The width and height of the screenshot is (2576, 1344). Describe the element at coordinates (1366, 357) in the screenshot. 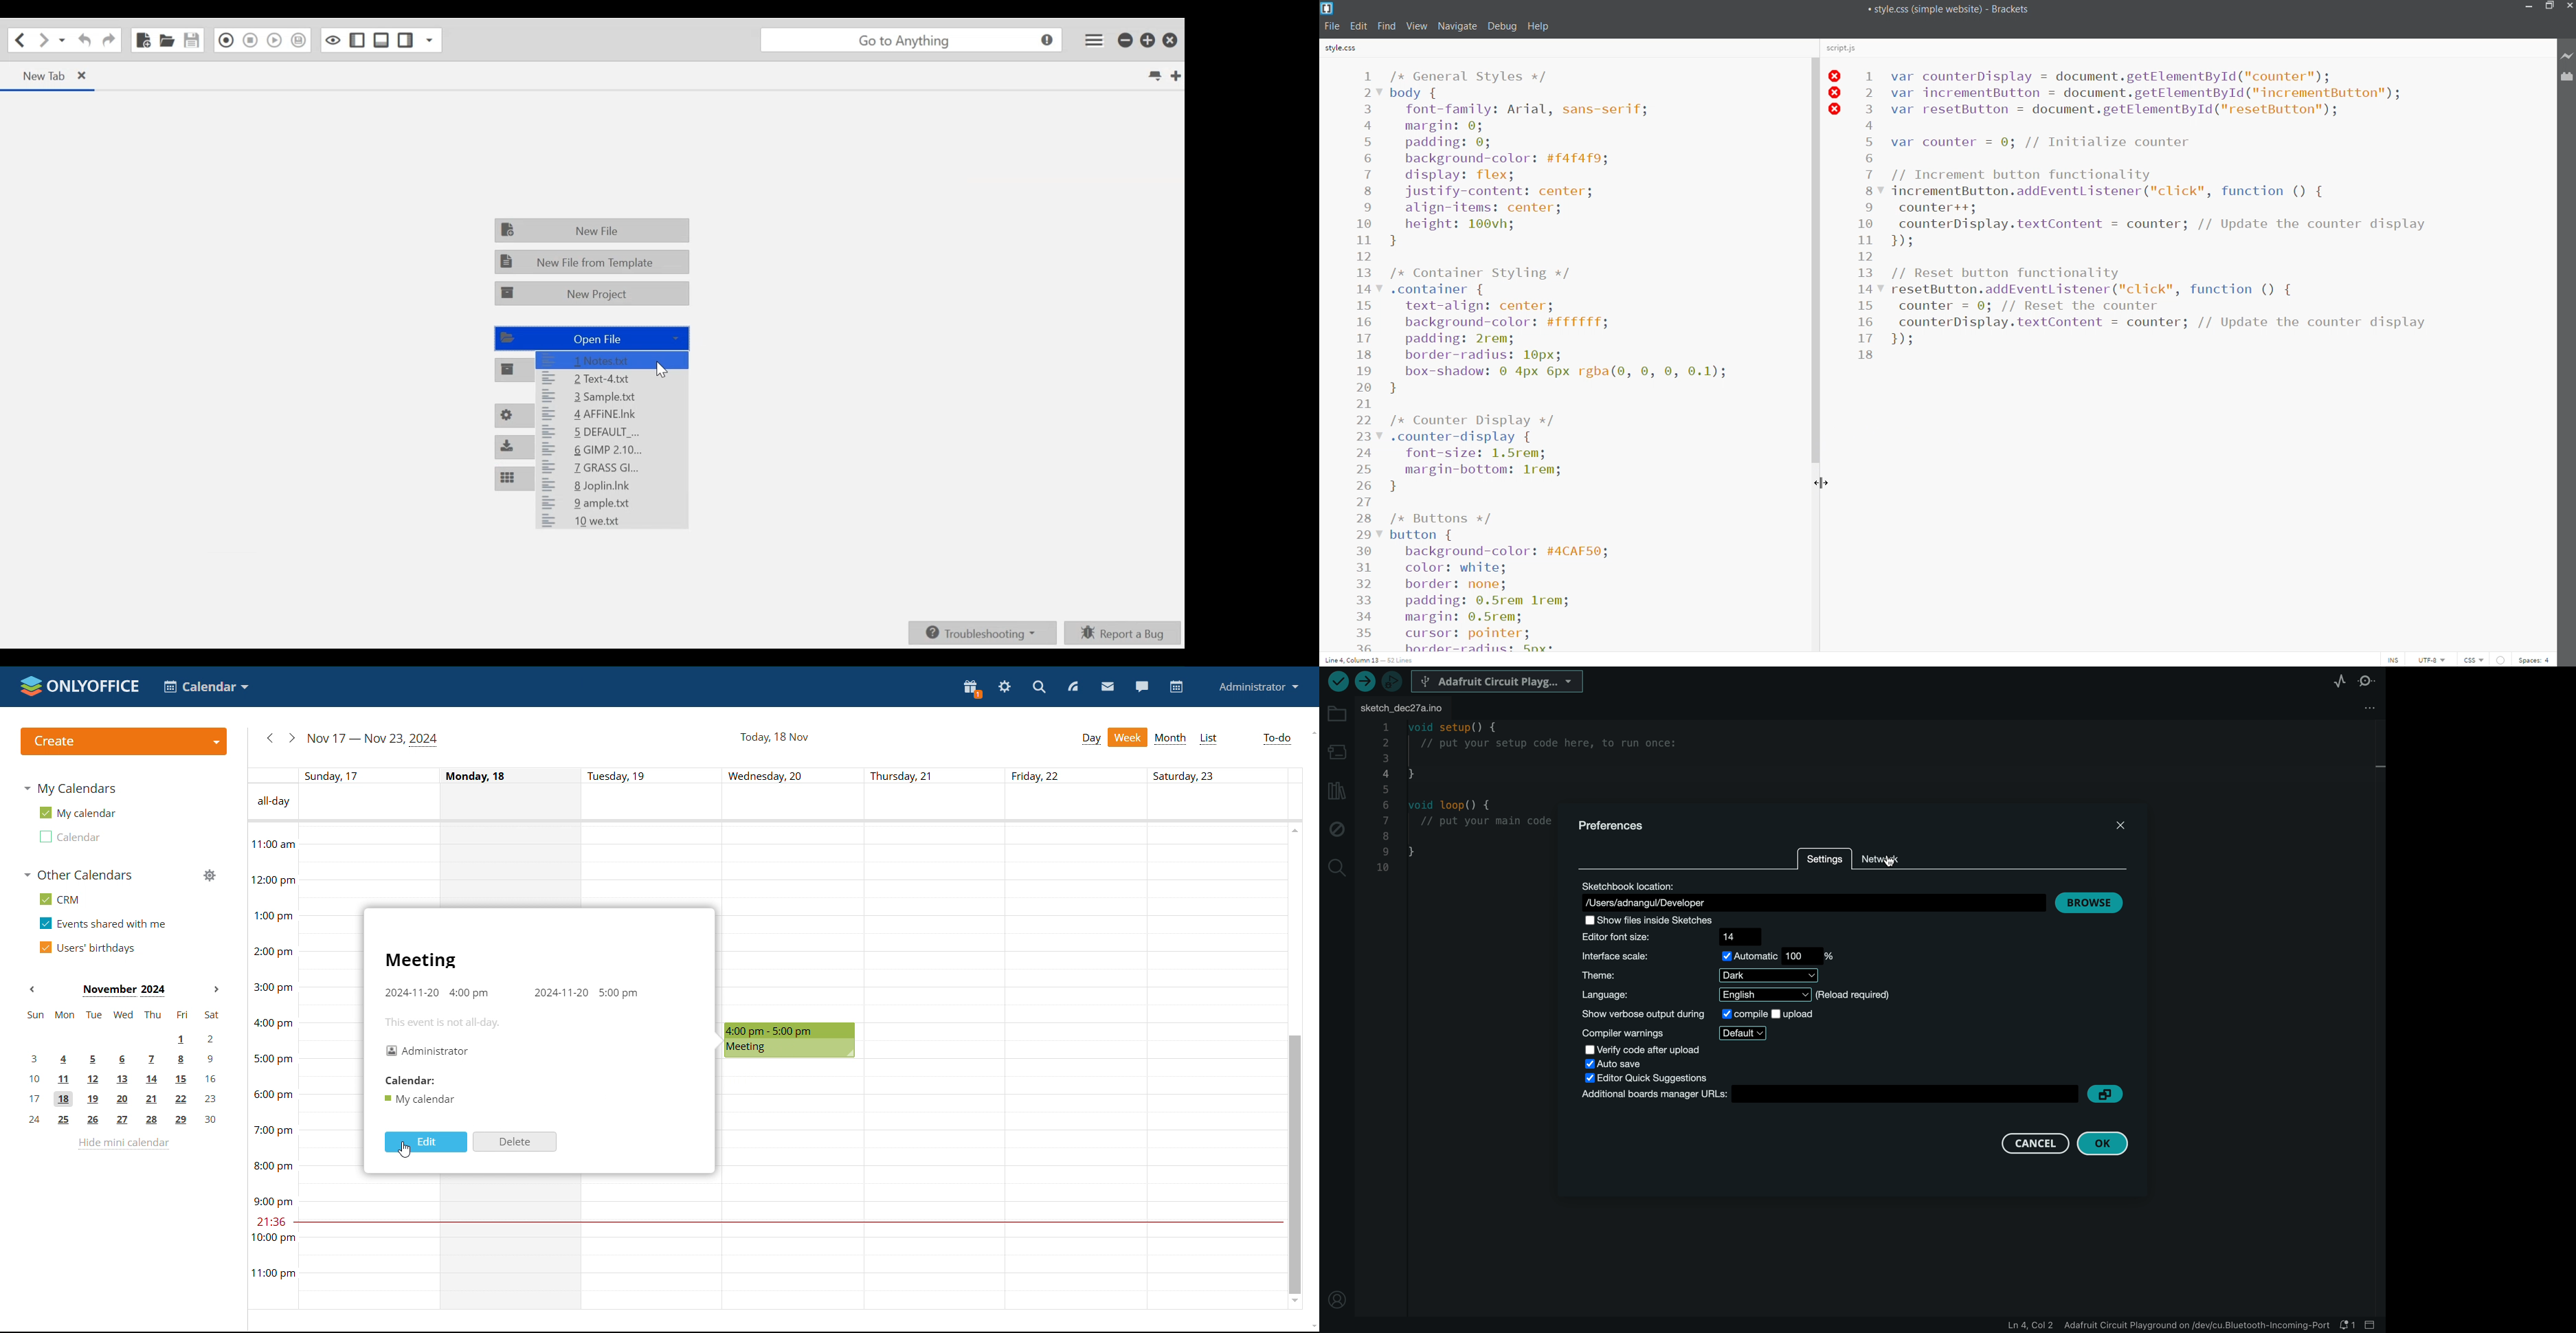

I see `line number` at that location.